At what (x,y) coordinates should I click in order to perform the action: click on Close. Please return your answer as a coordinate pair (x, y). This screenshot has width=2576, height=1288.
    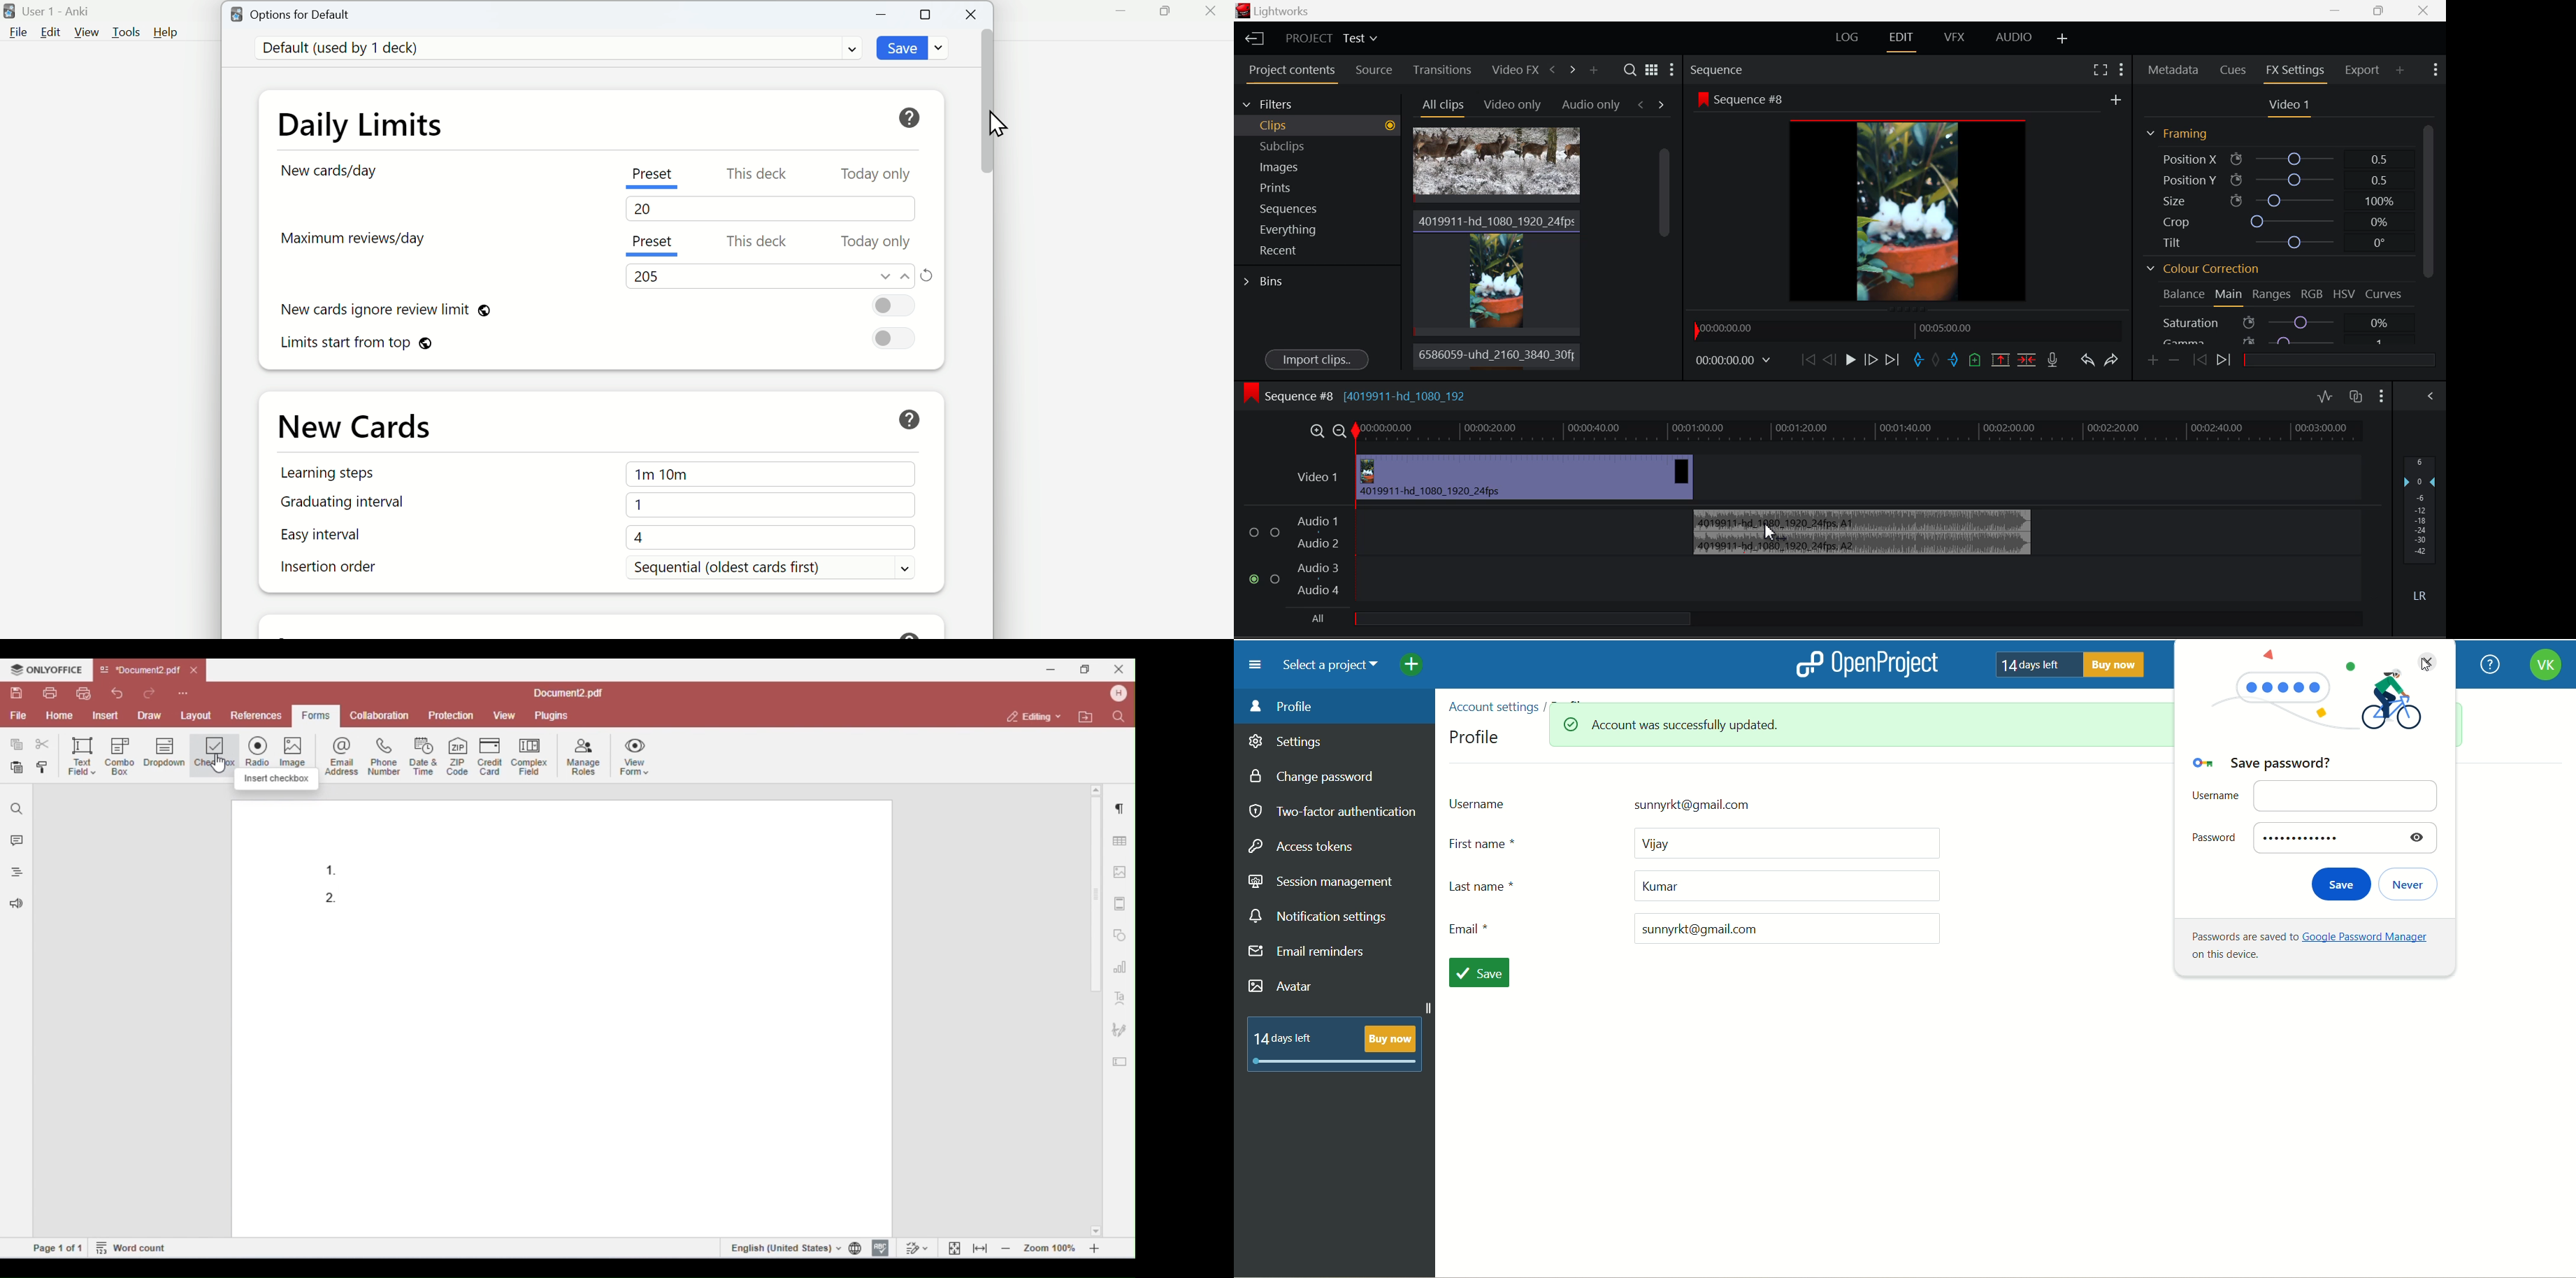
    Looking at the image, I should click on (973, 15).